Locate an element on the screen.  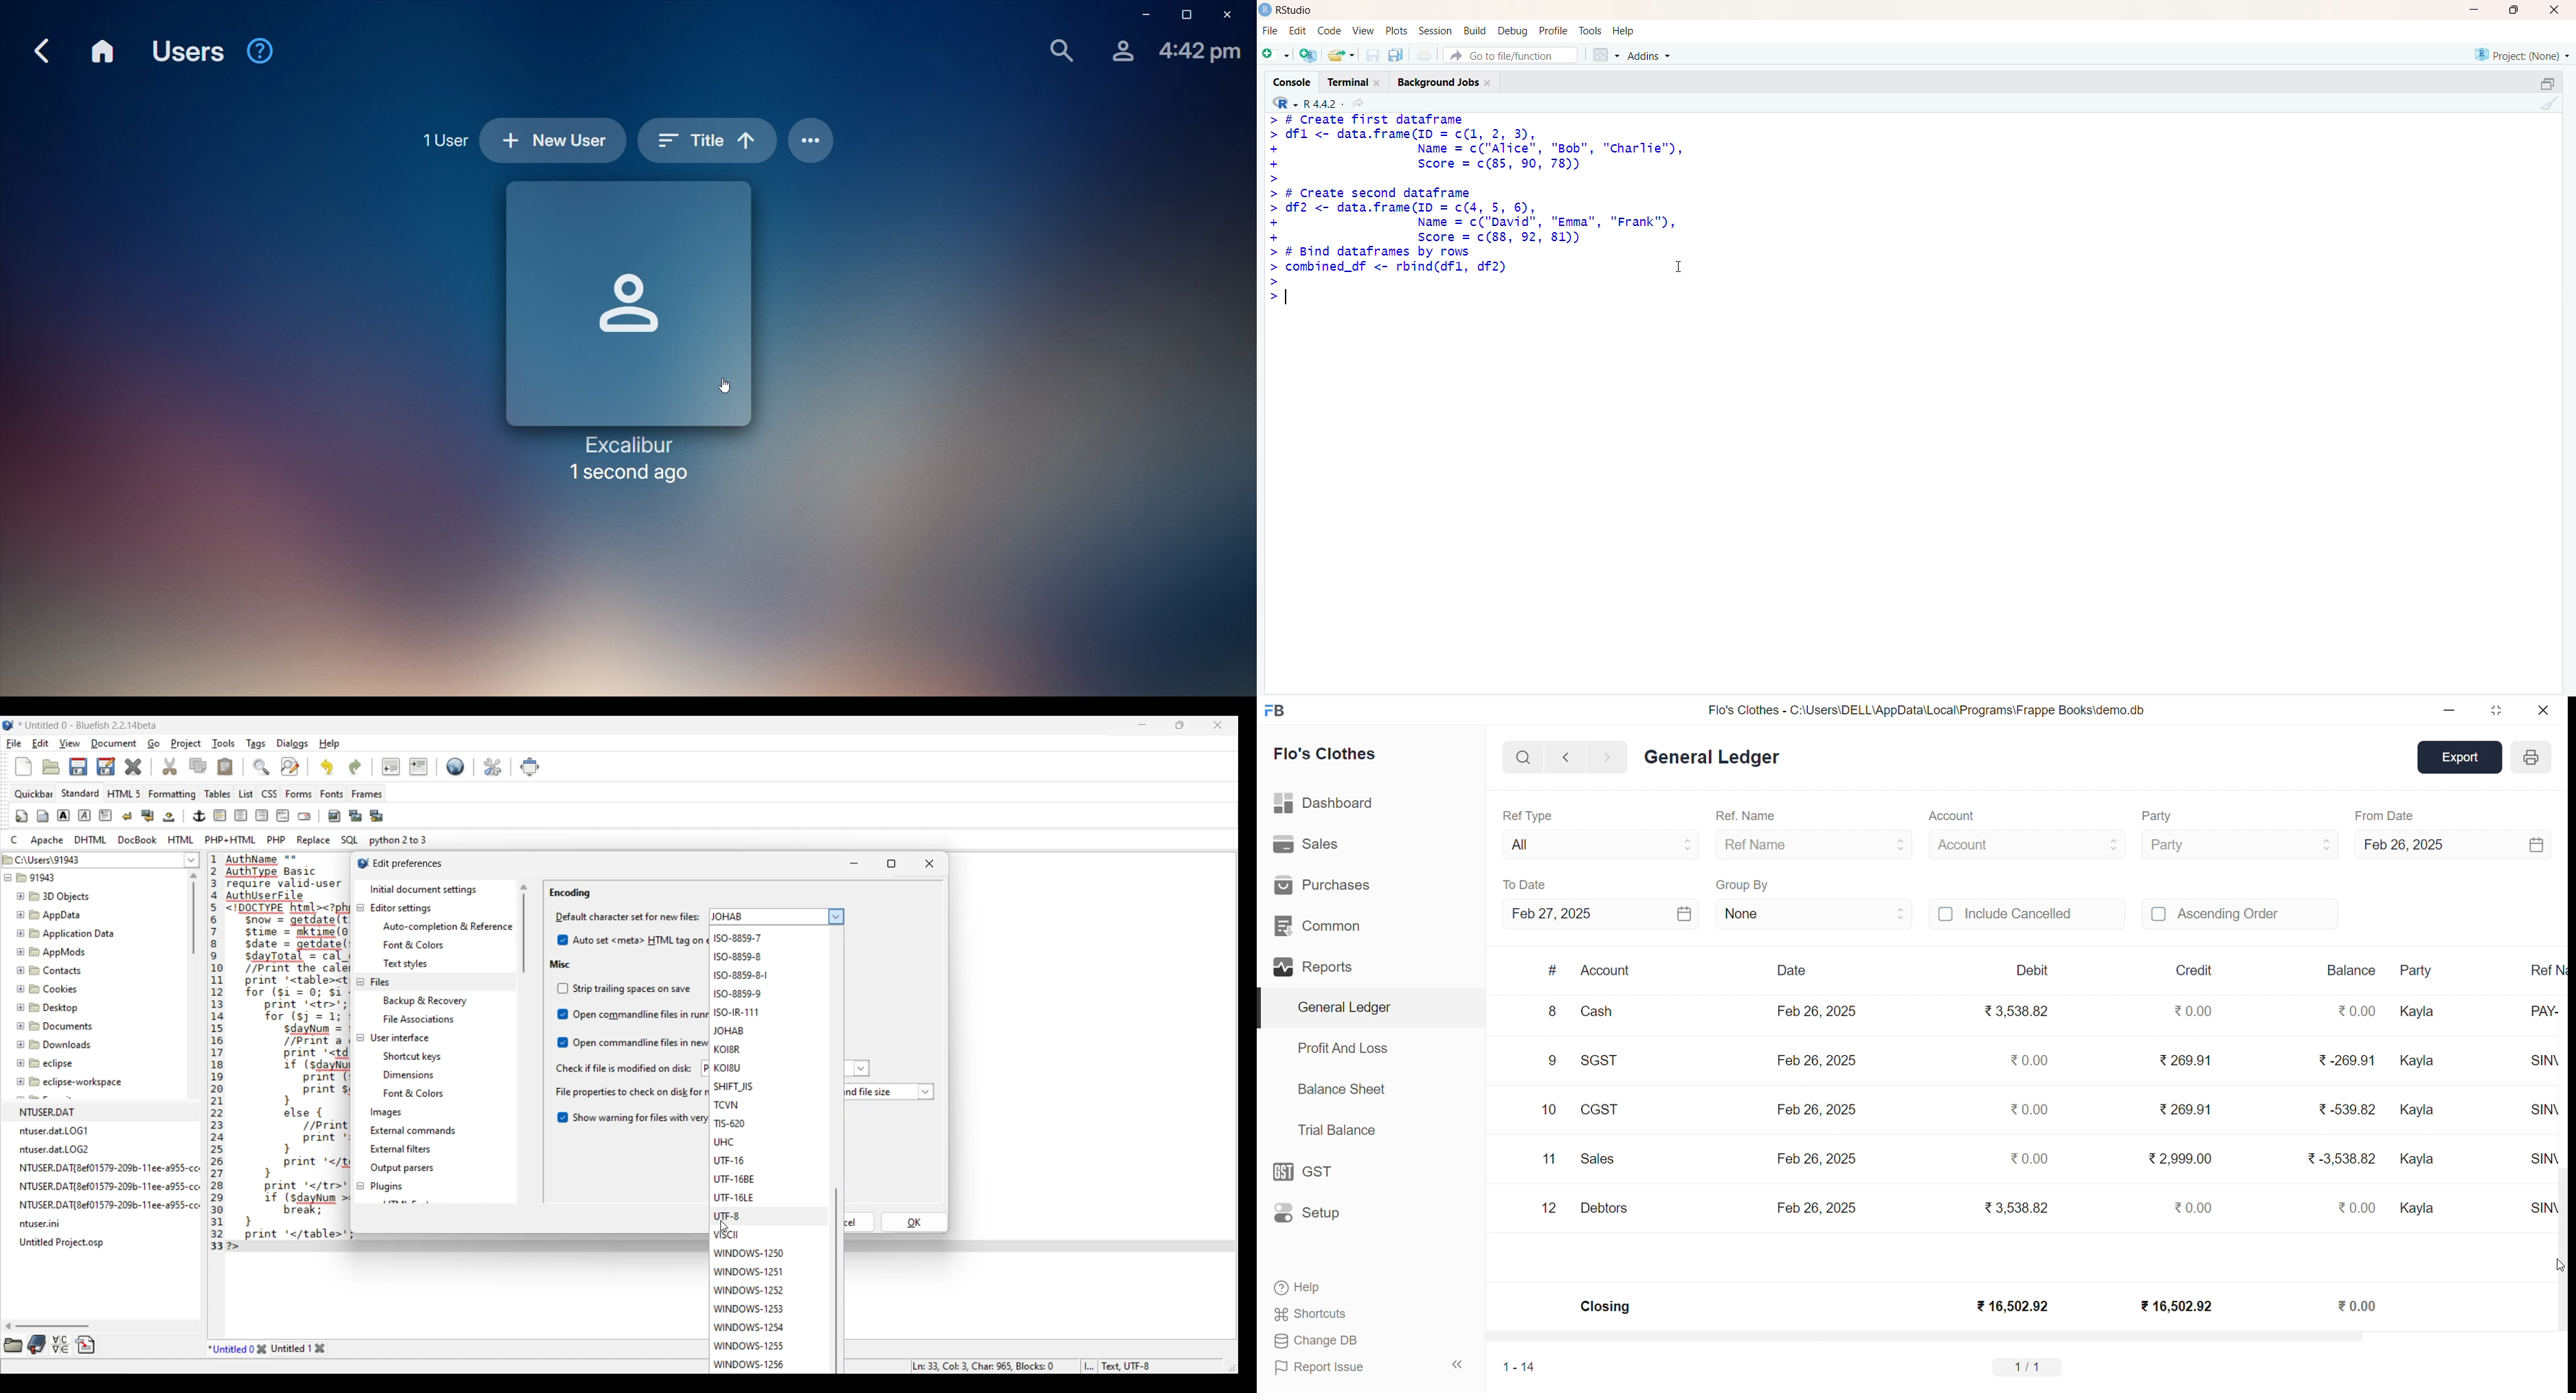
General Ledger is located at coordinates (1367, 1007).